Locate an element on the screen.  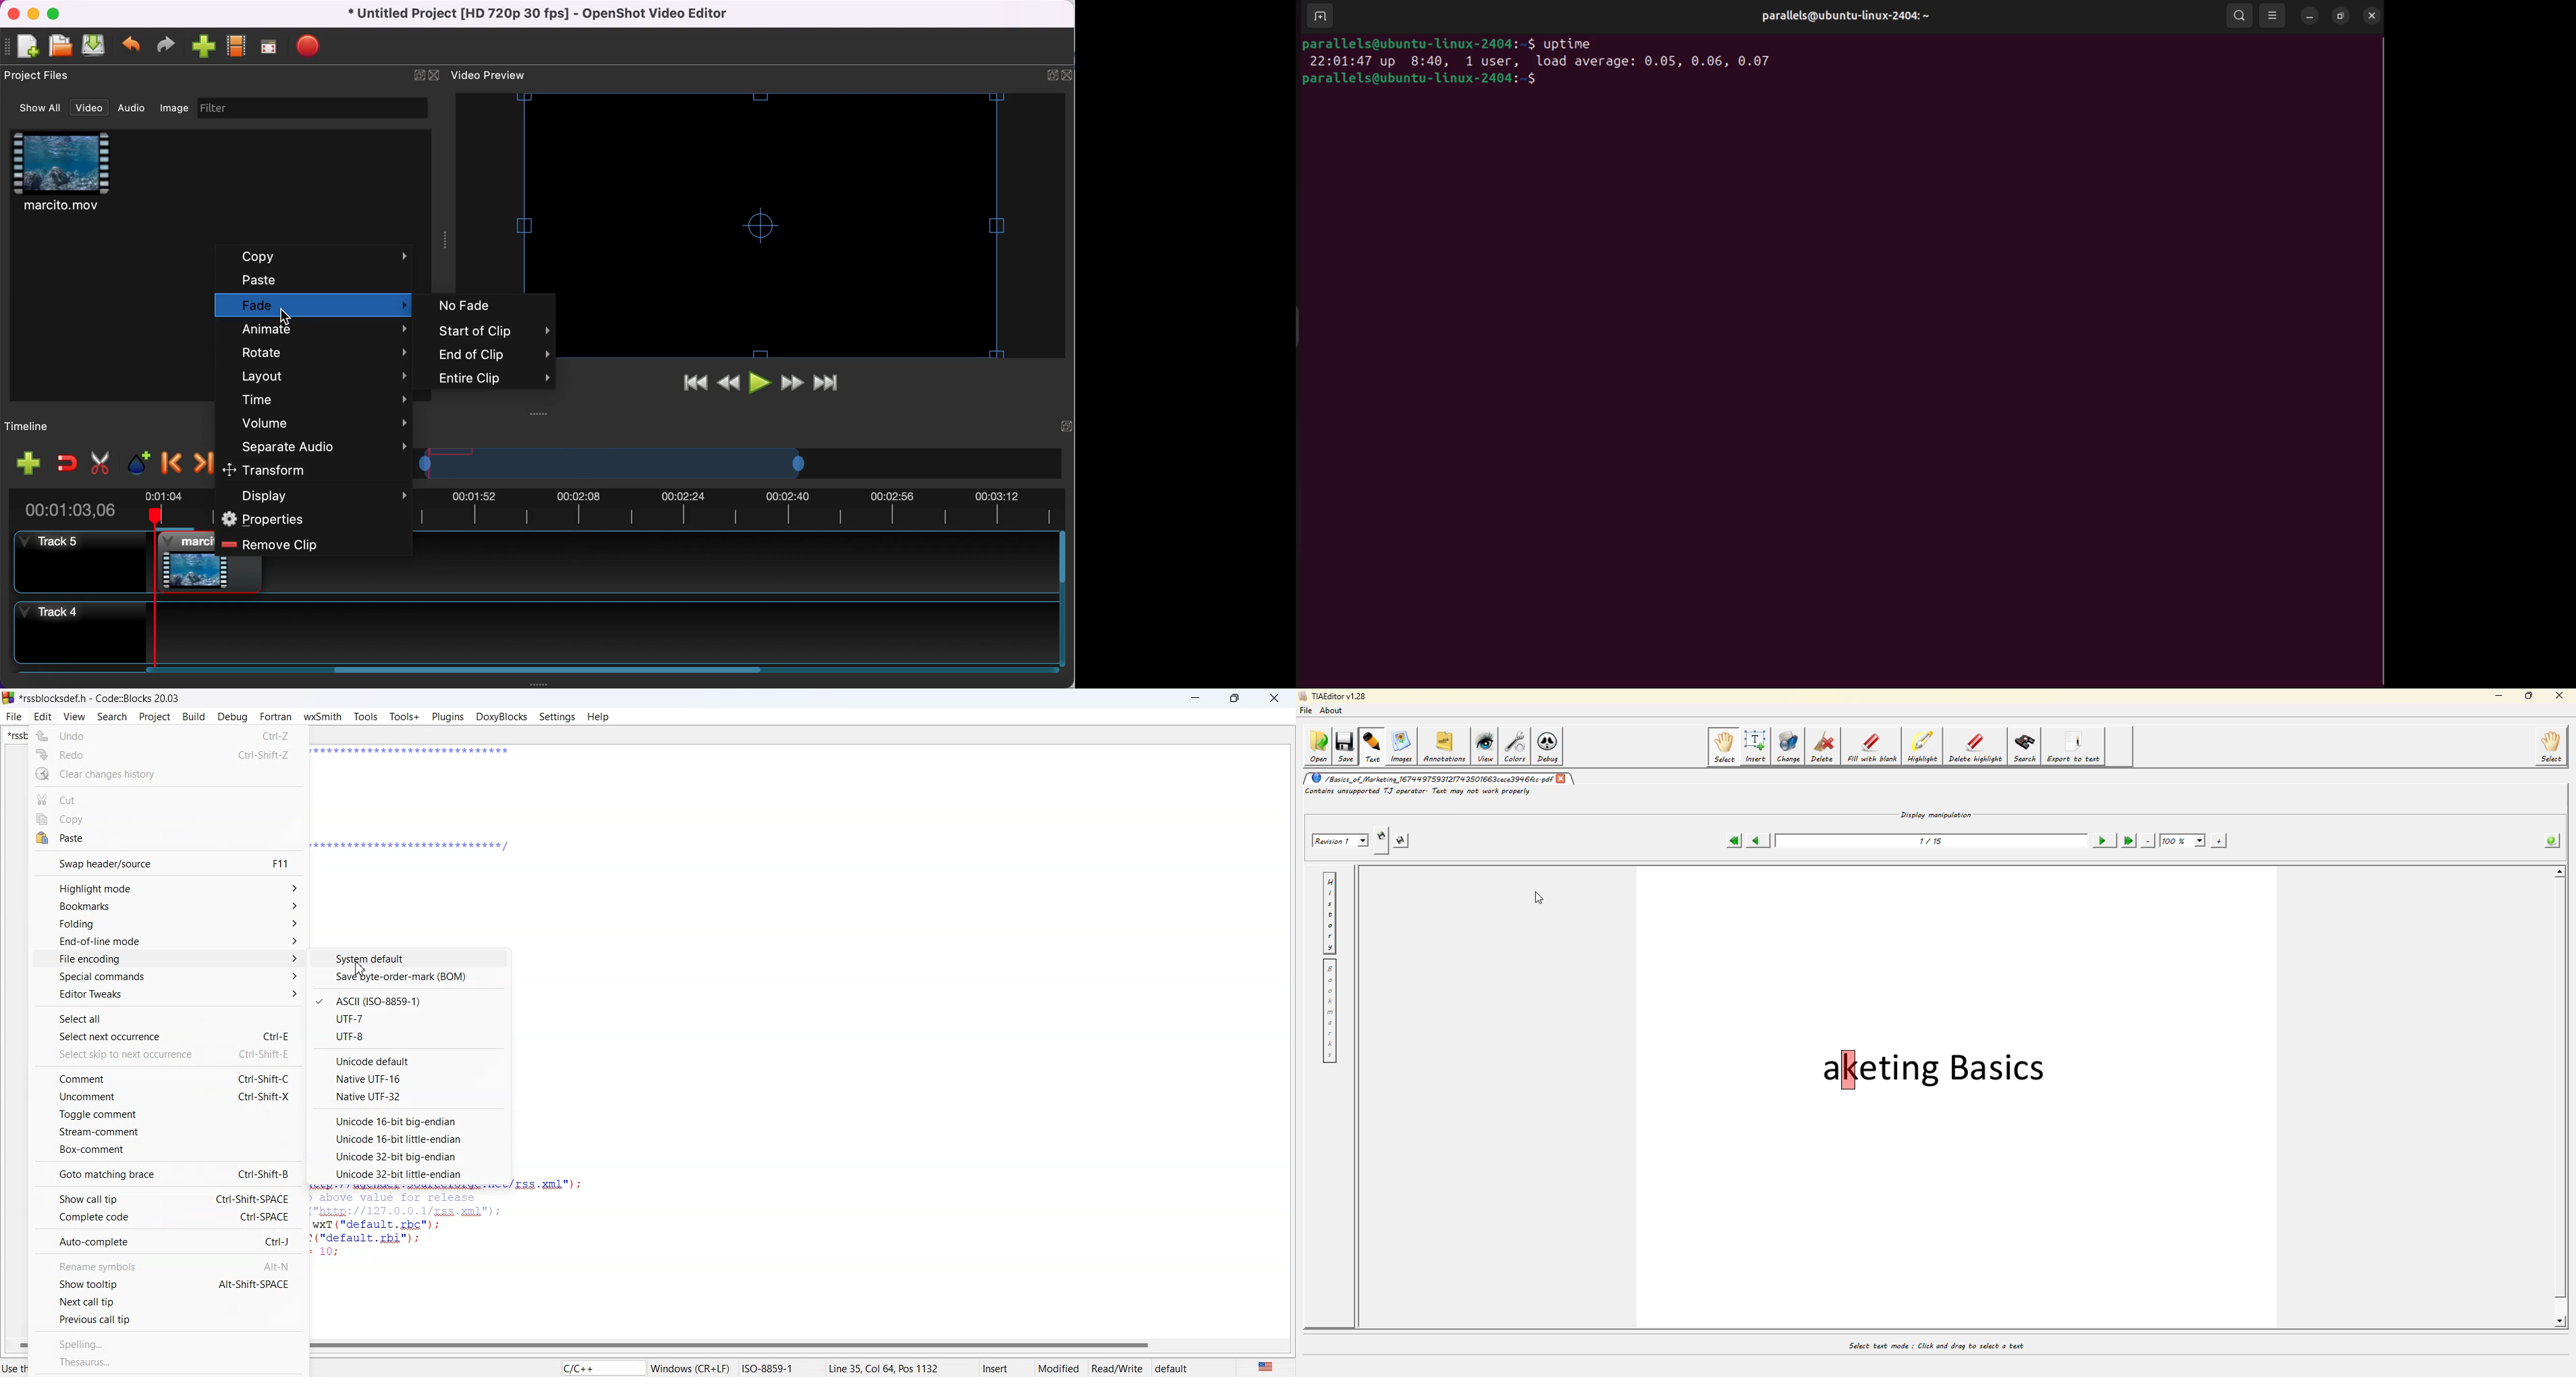
Line 35,Col 64, Pos 1132 is located at coordinates (903, 1367).